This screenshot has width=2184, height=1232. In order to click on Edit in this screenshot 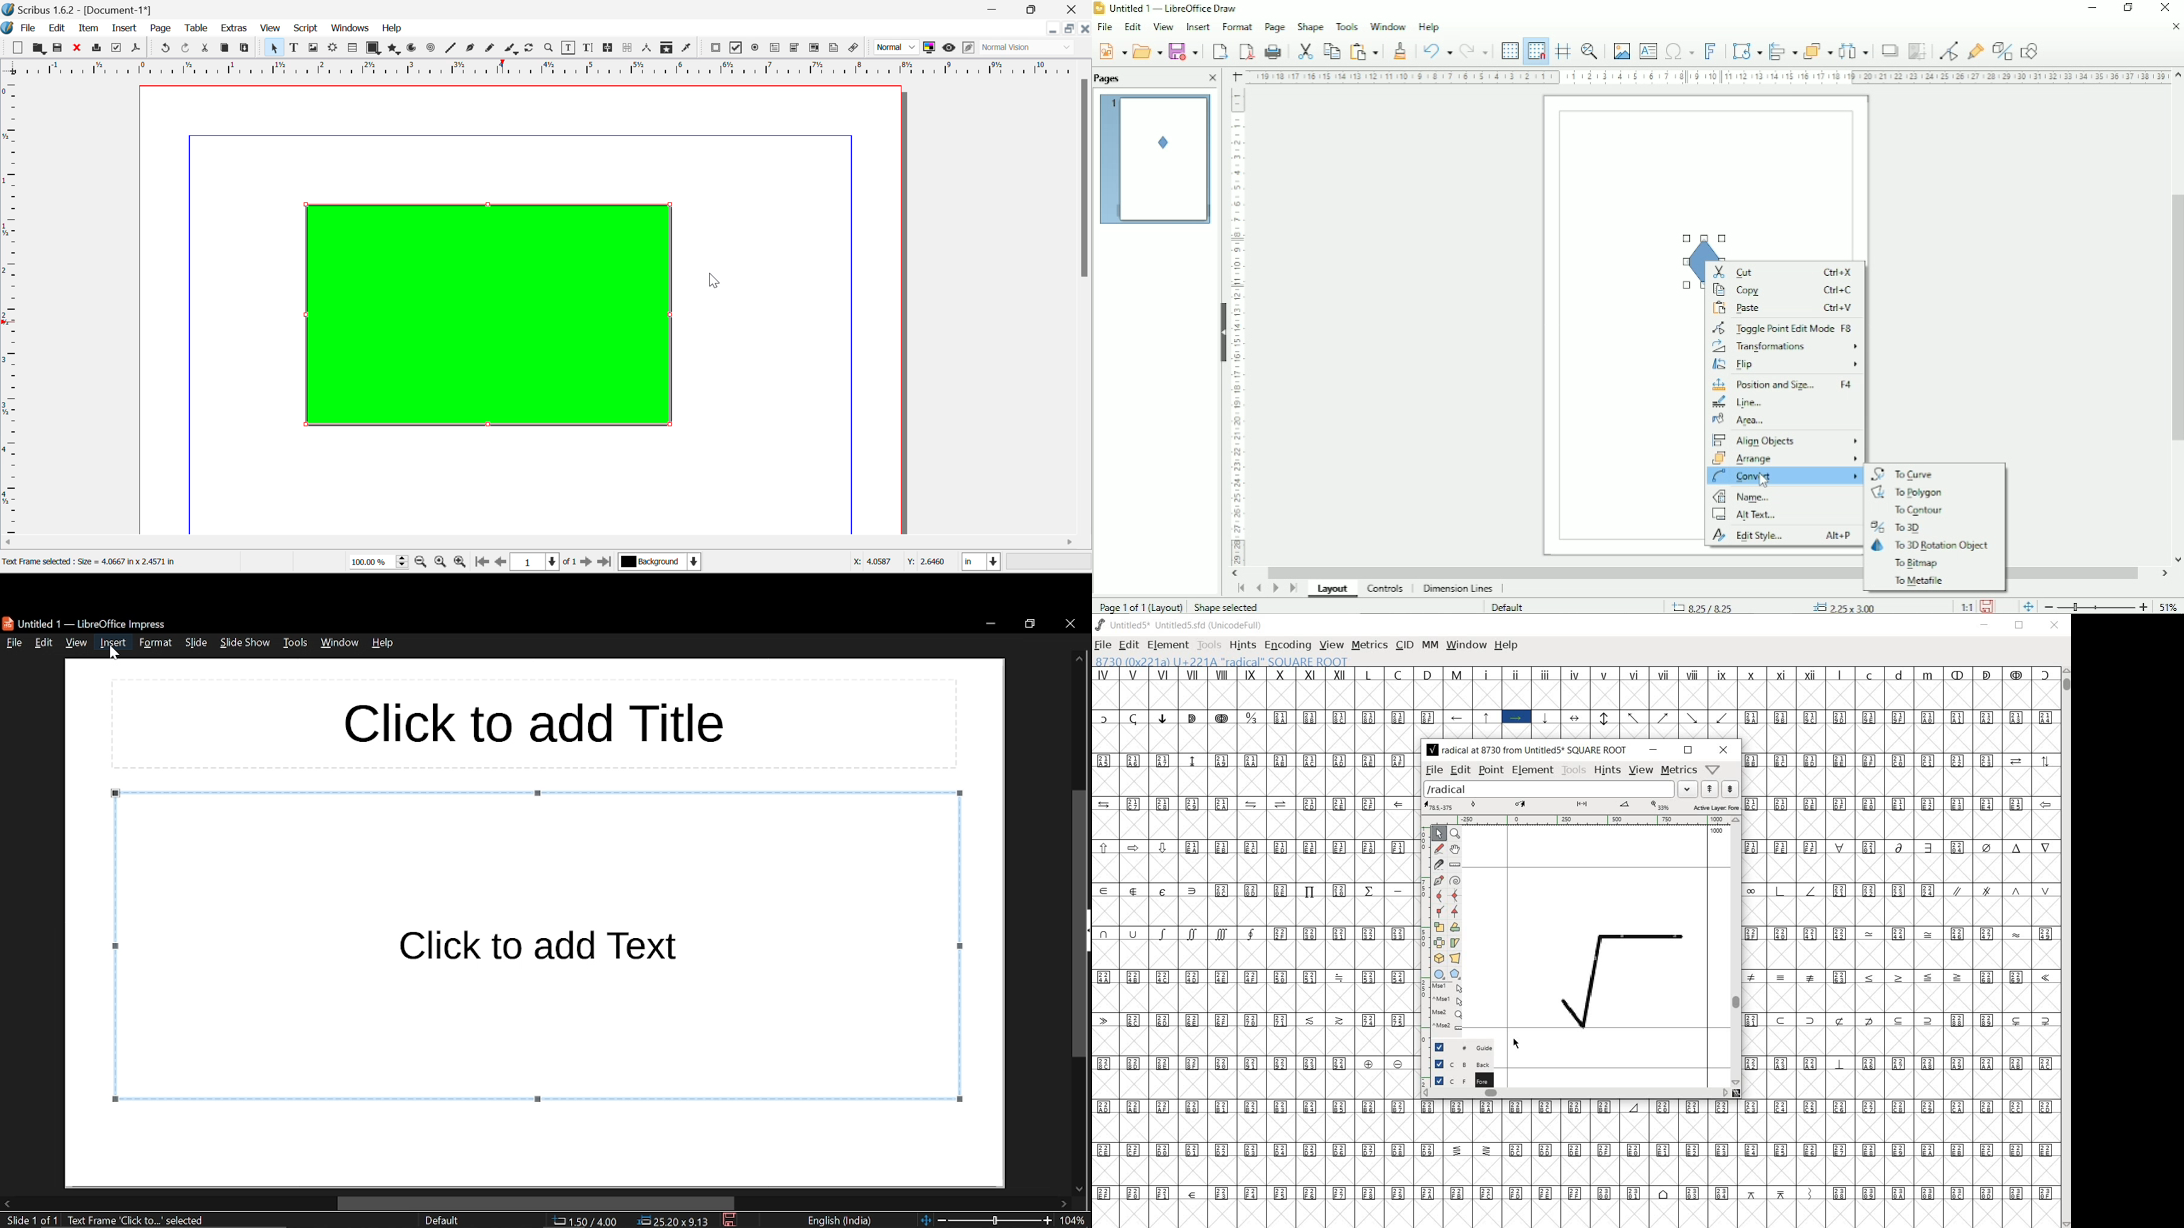, I will do `click(1132, 27)`.